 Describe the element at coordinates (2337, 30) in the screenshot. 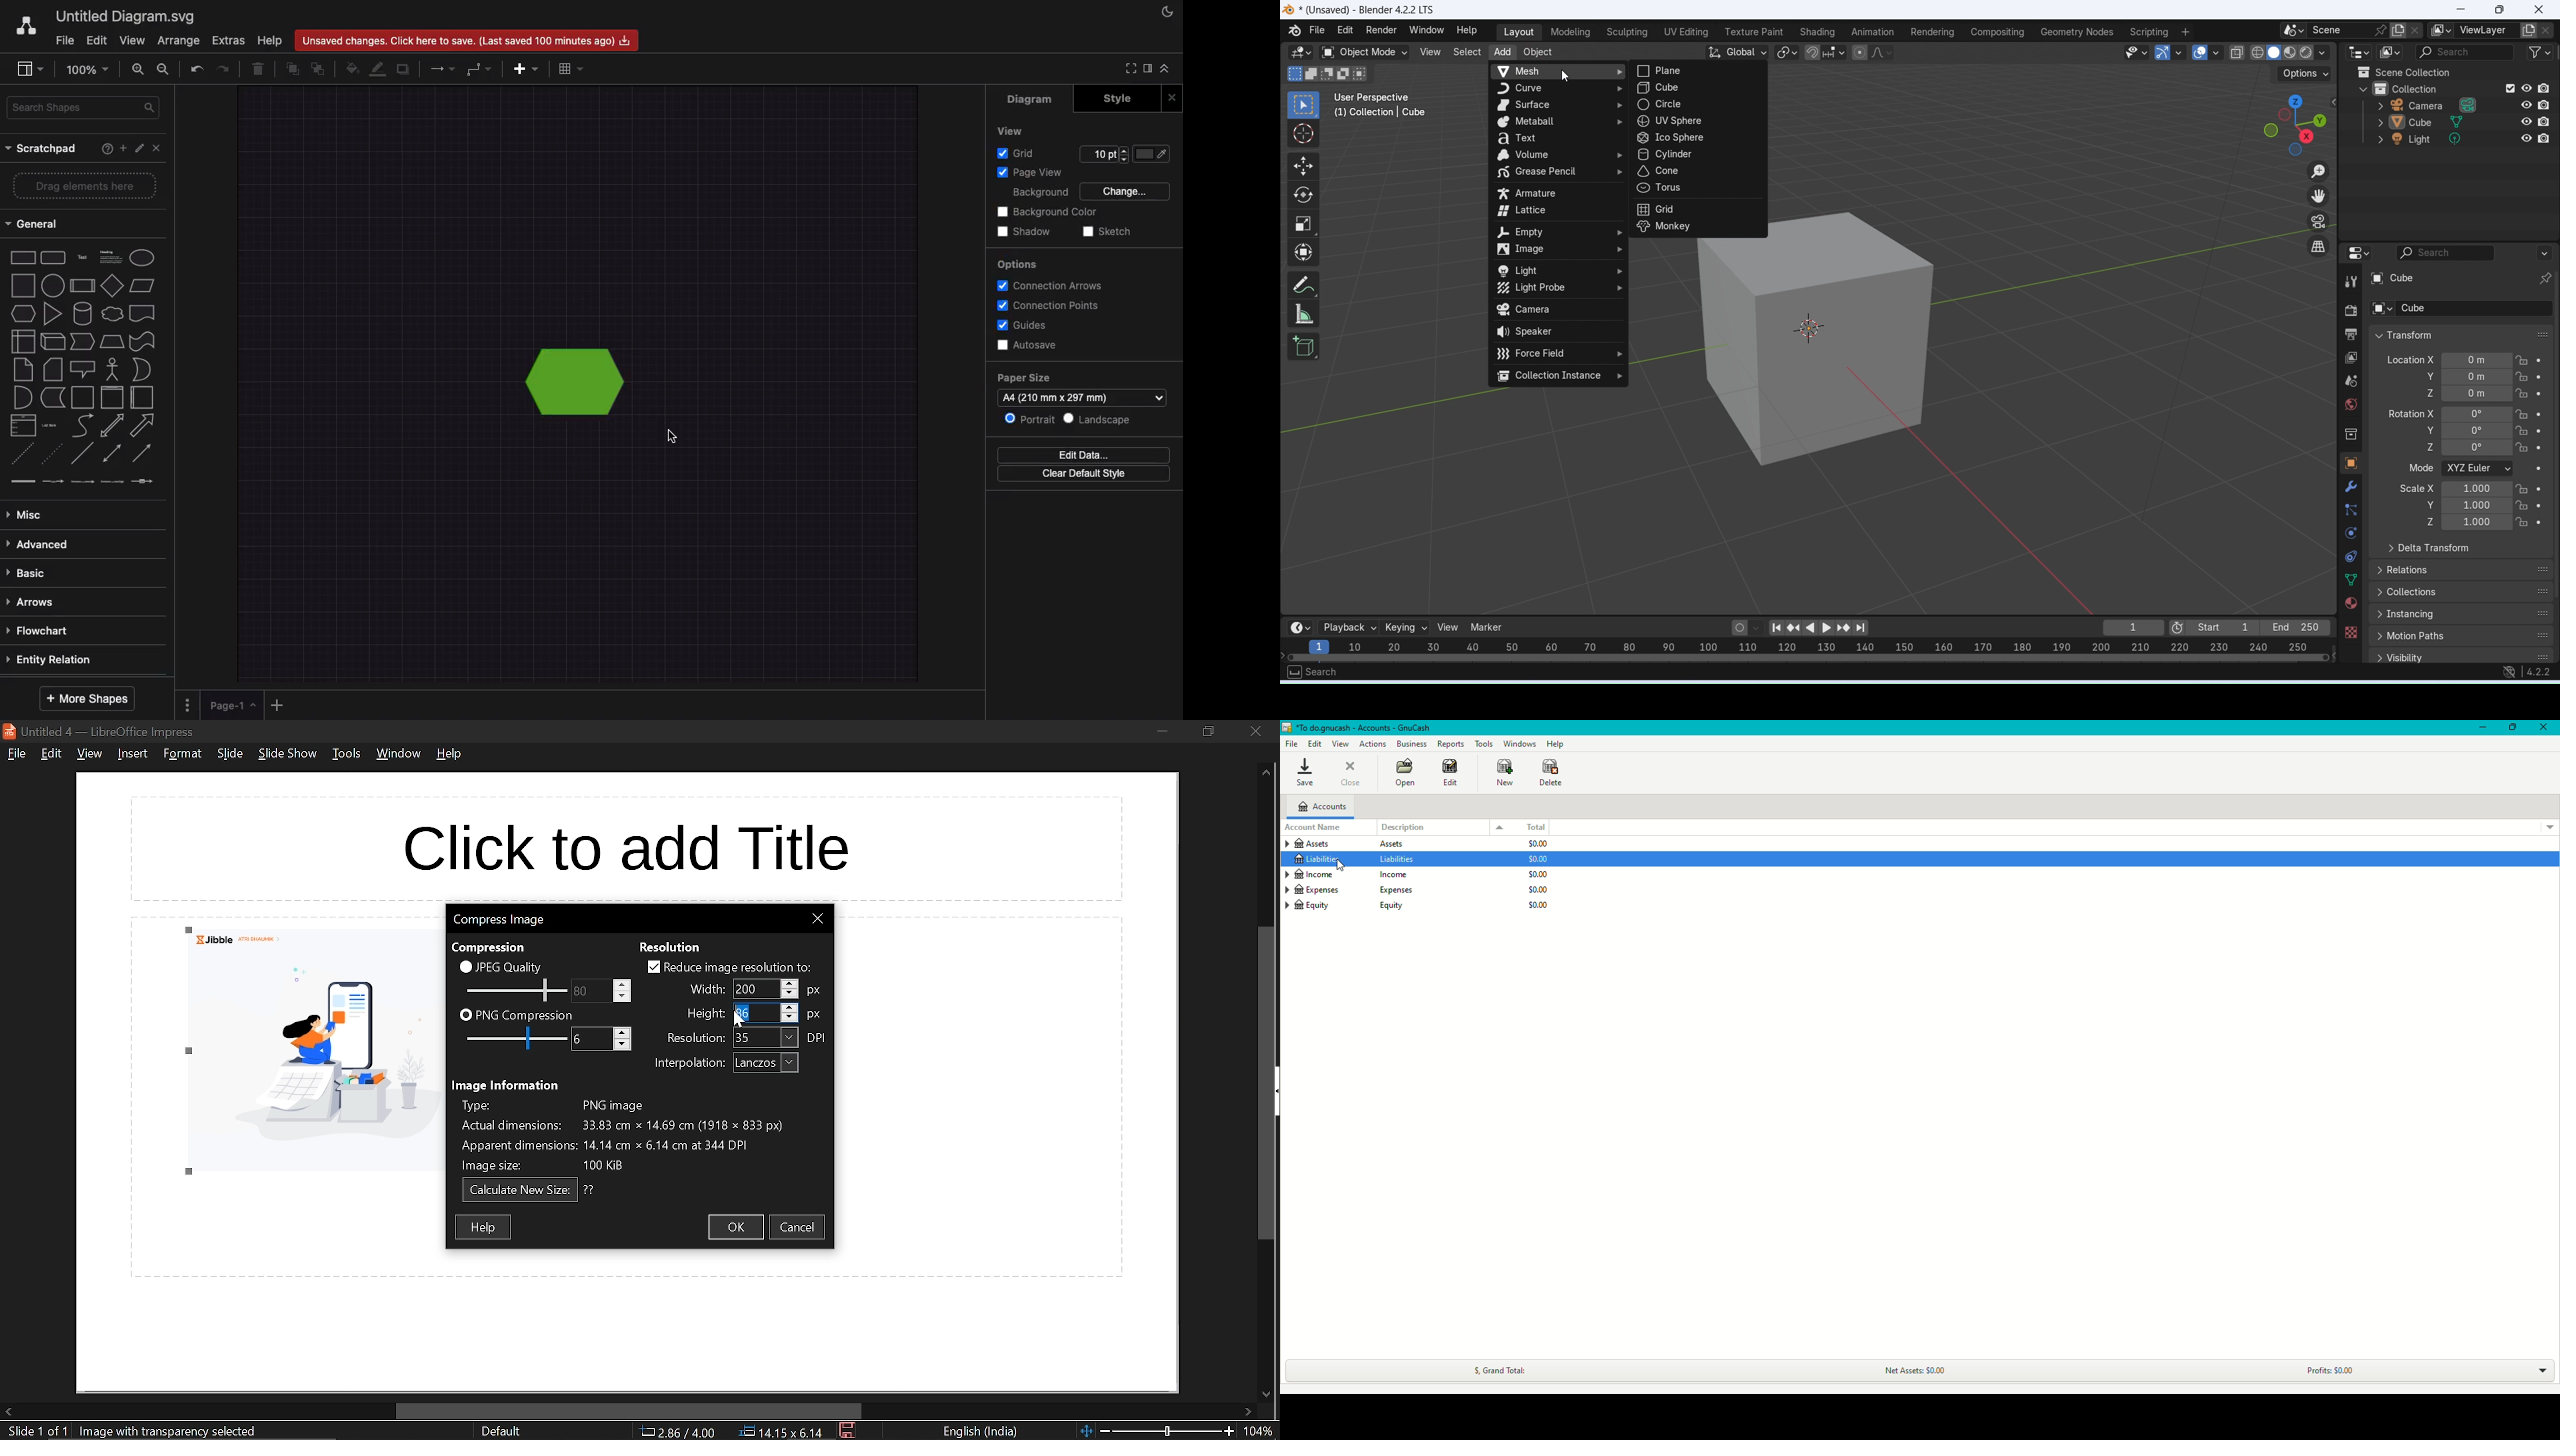

I see `Scene` at that location.